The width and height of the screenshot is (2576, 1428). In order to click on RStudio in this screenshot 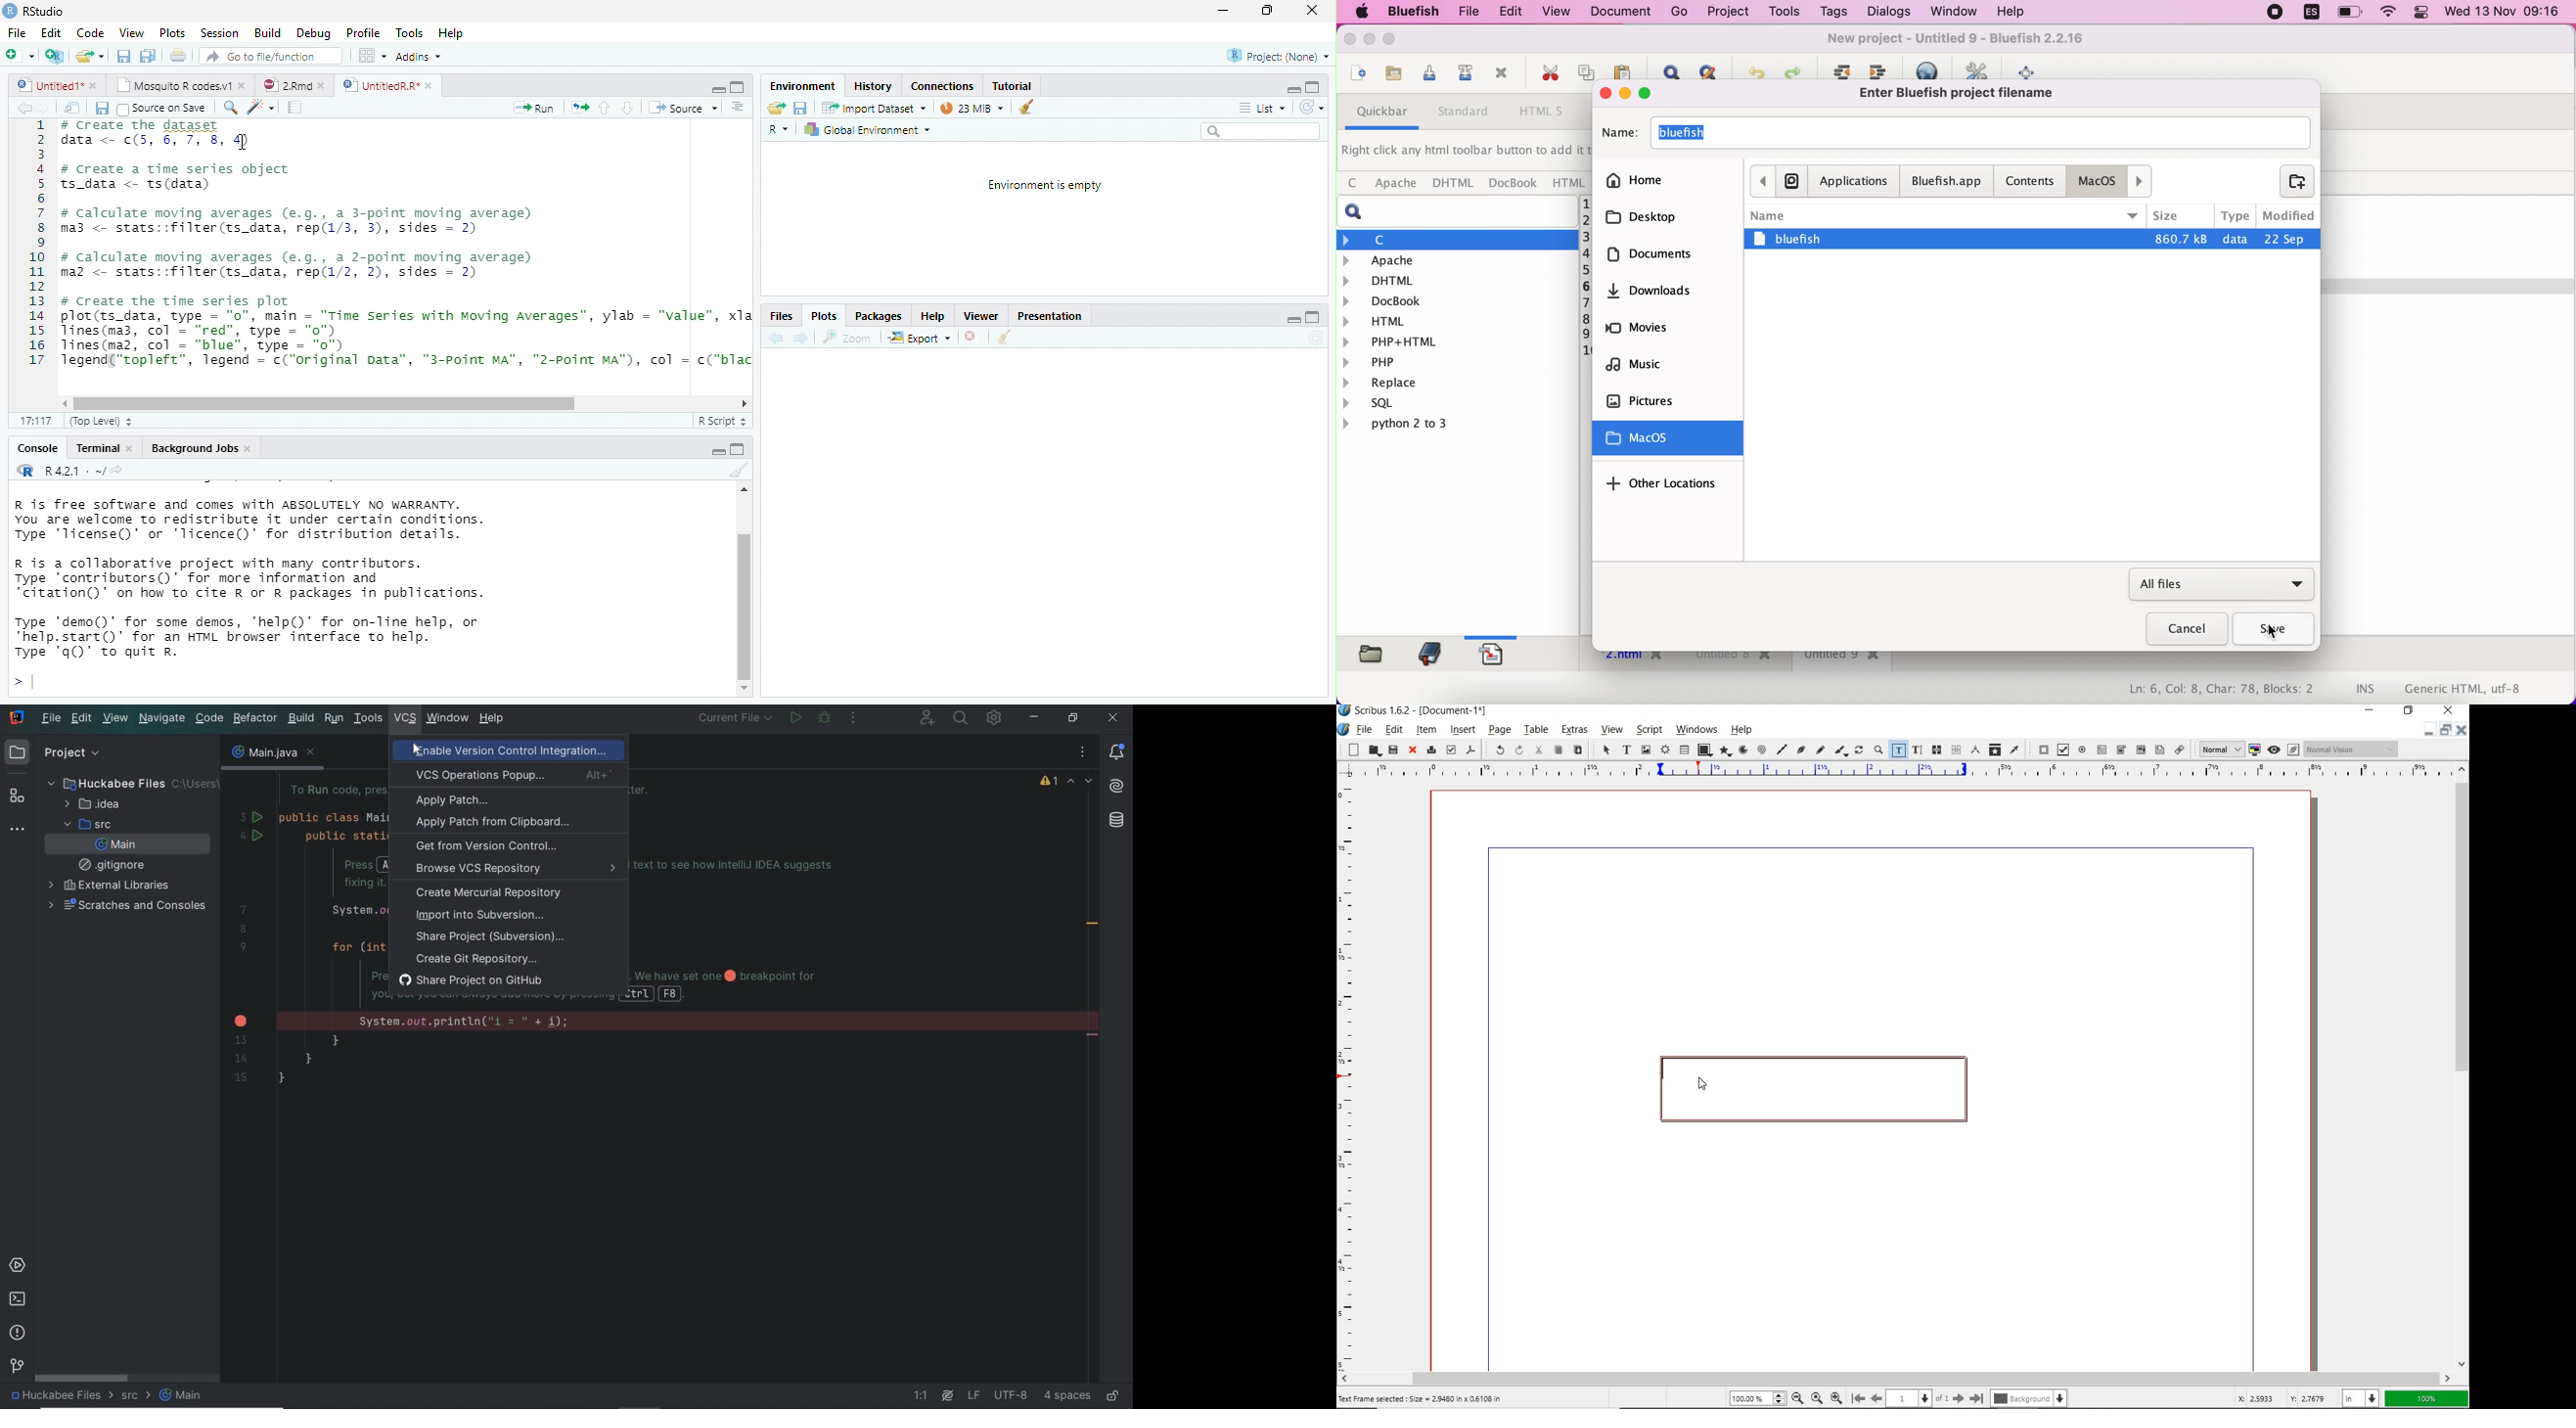, I will do `click(35, 10)`.